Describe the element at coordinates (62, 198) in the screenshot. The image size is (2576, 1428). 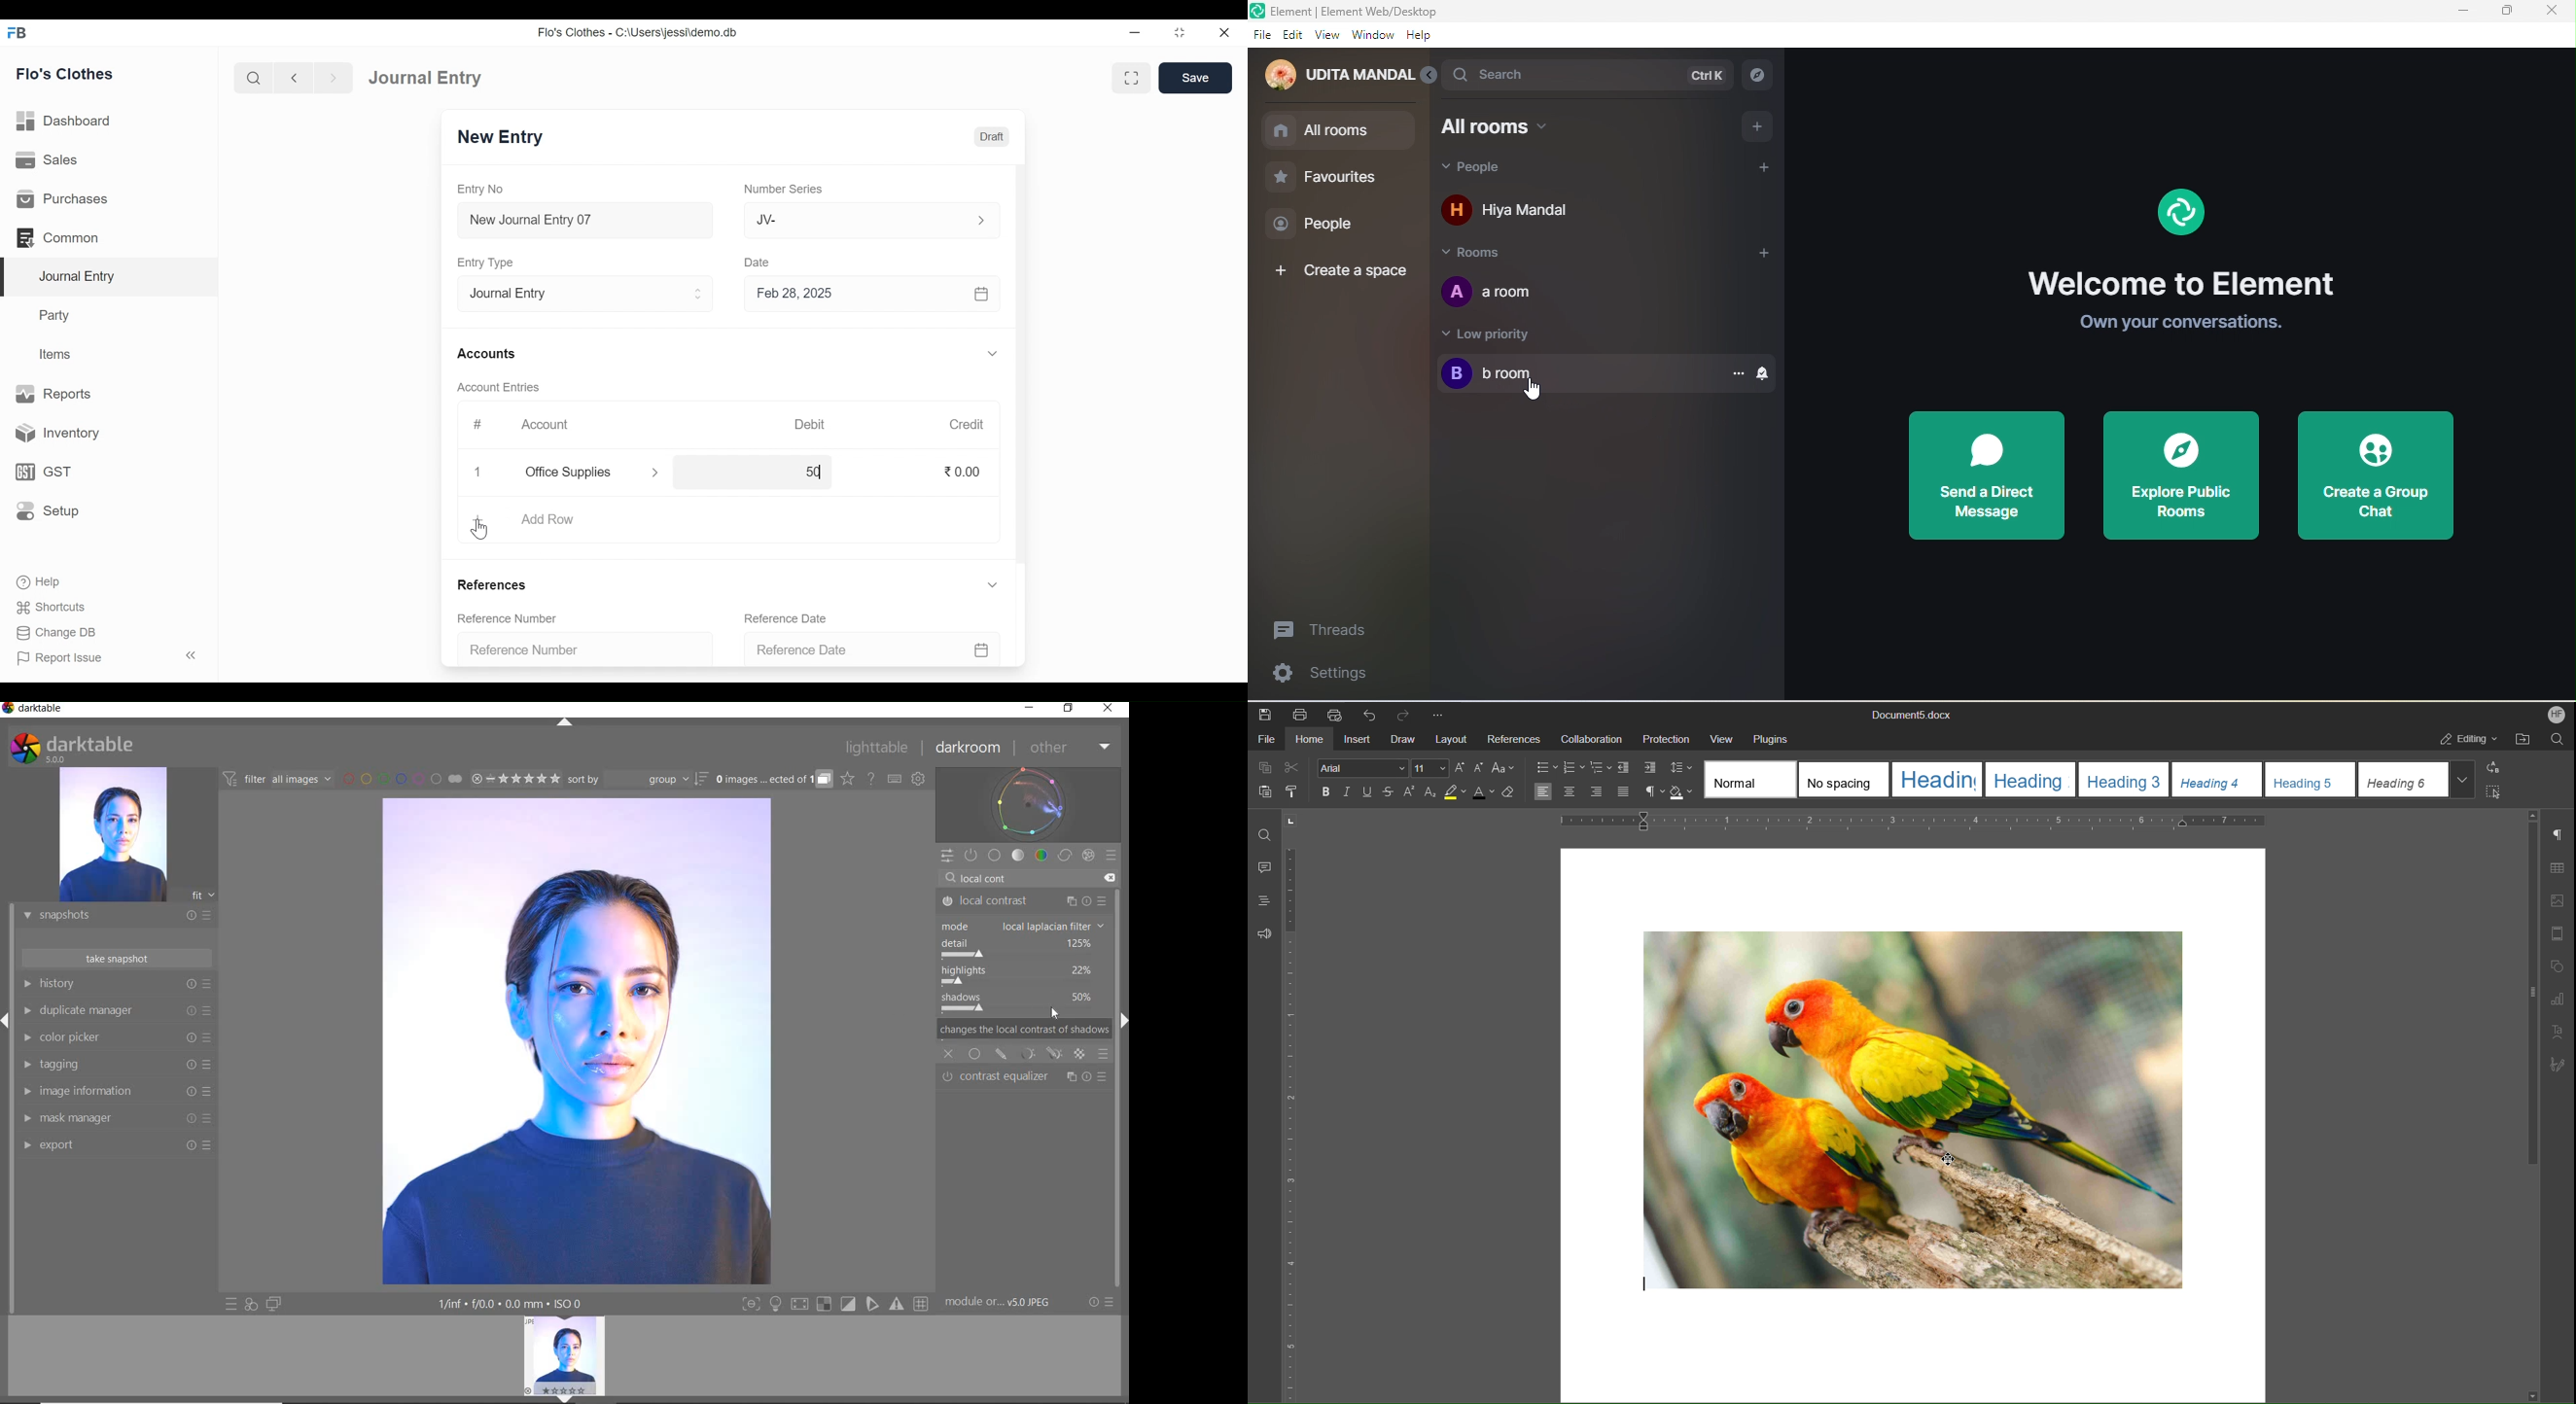
I see `Purchases` at that location.